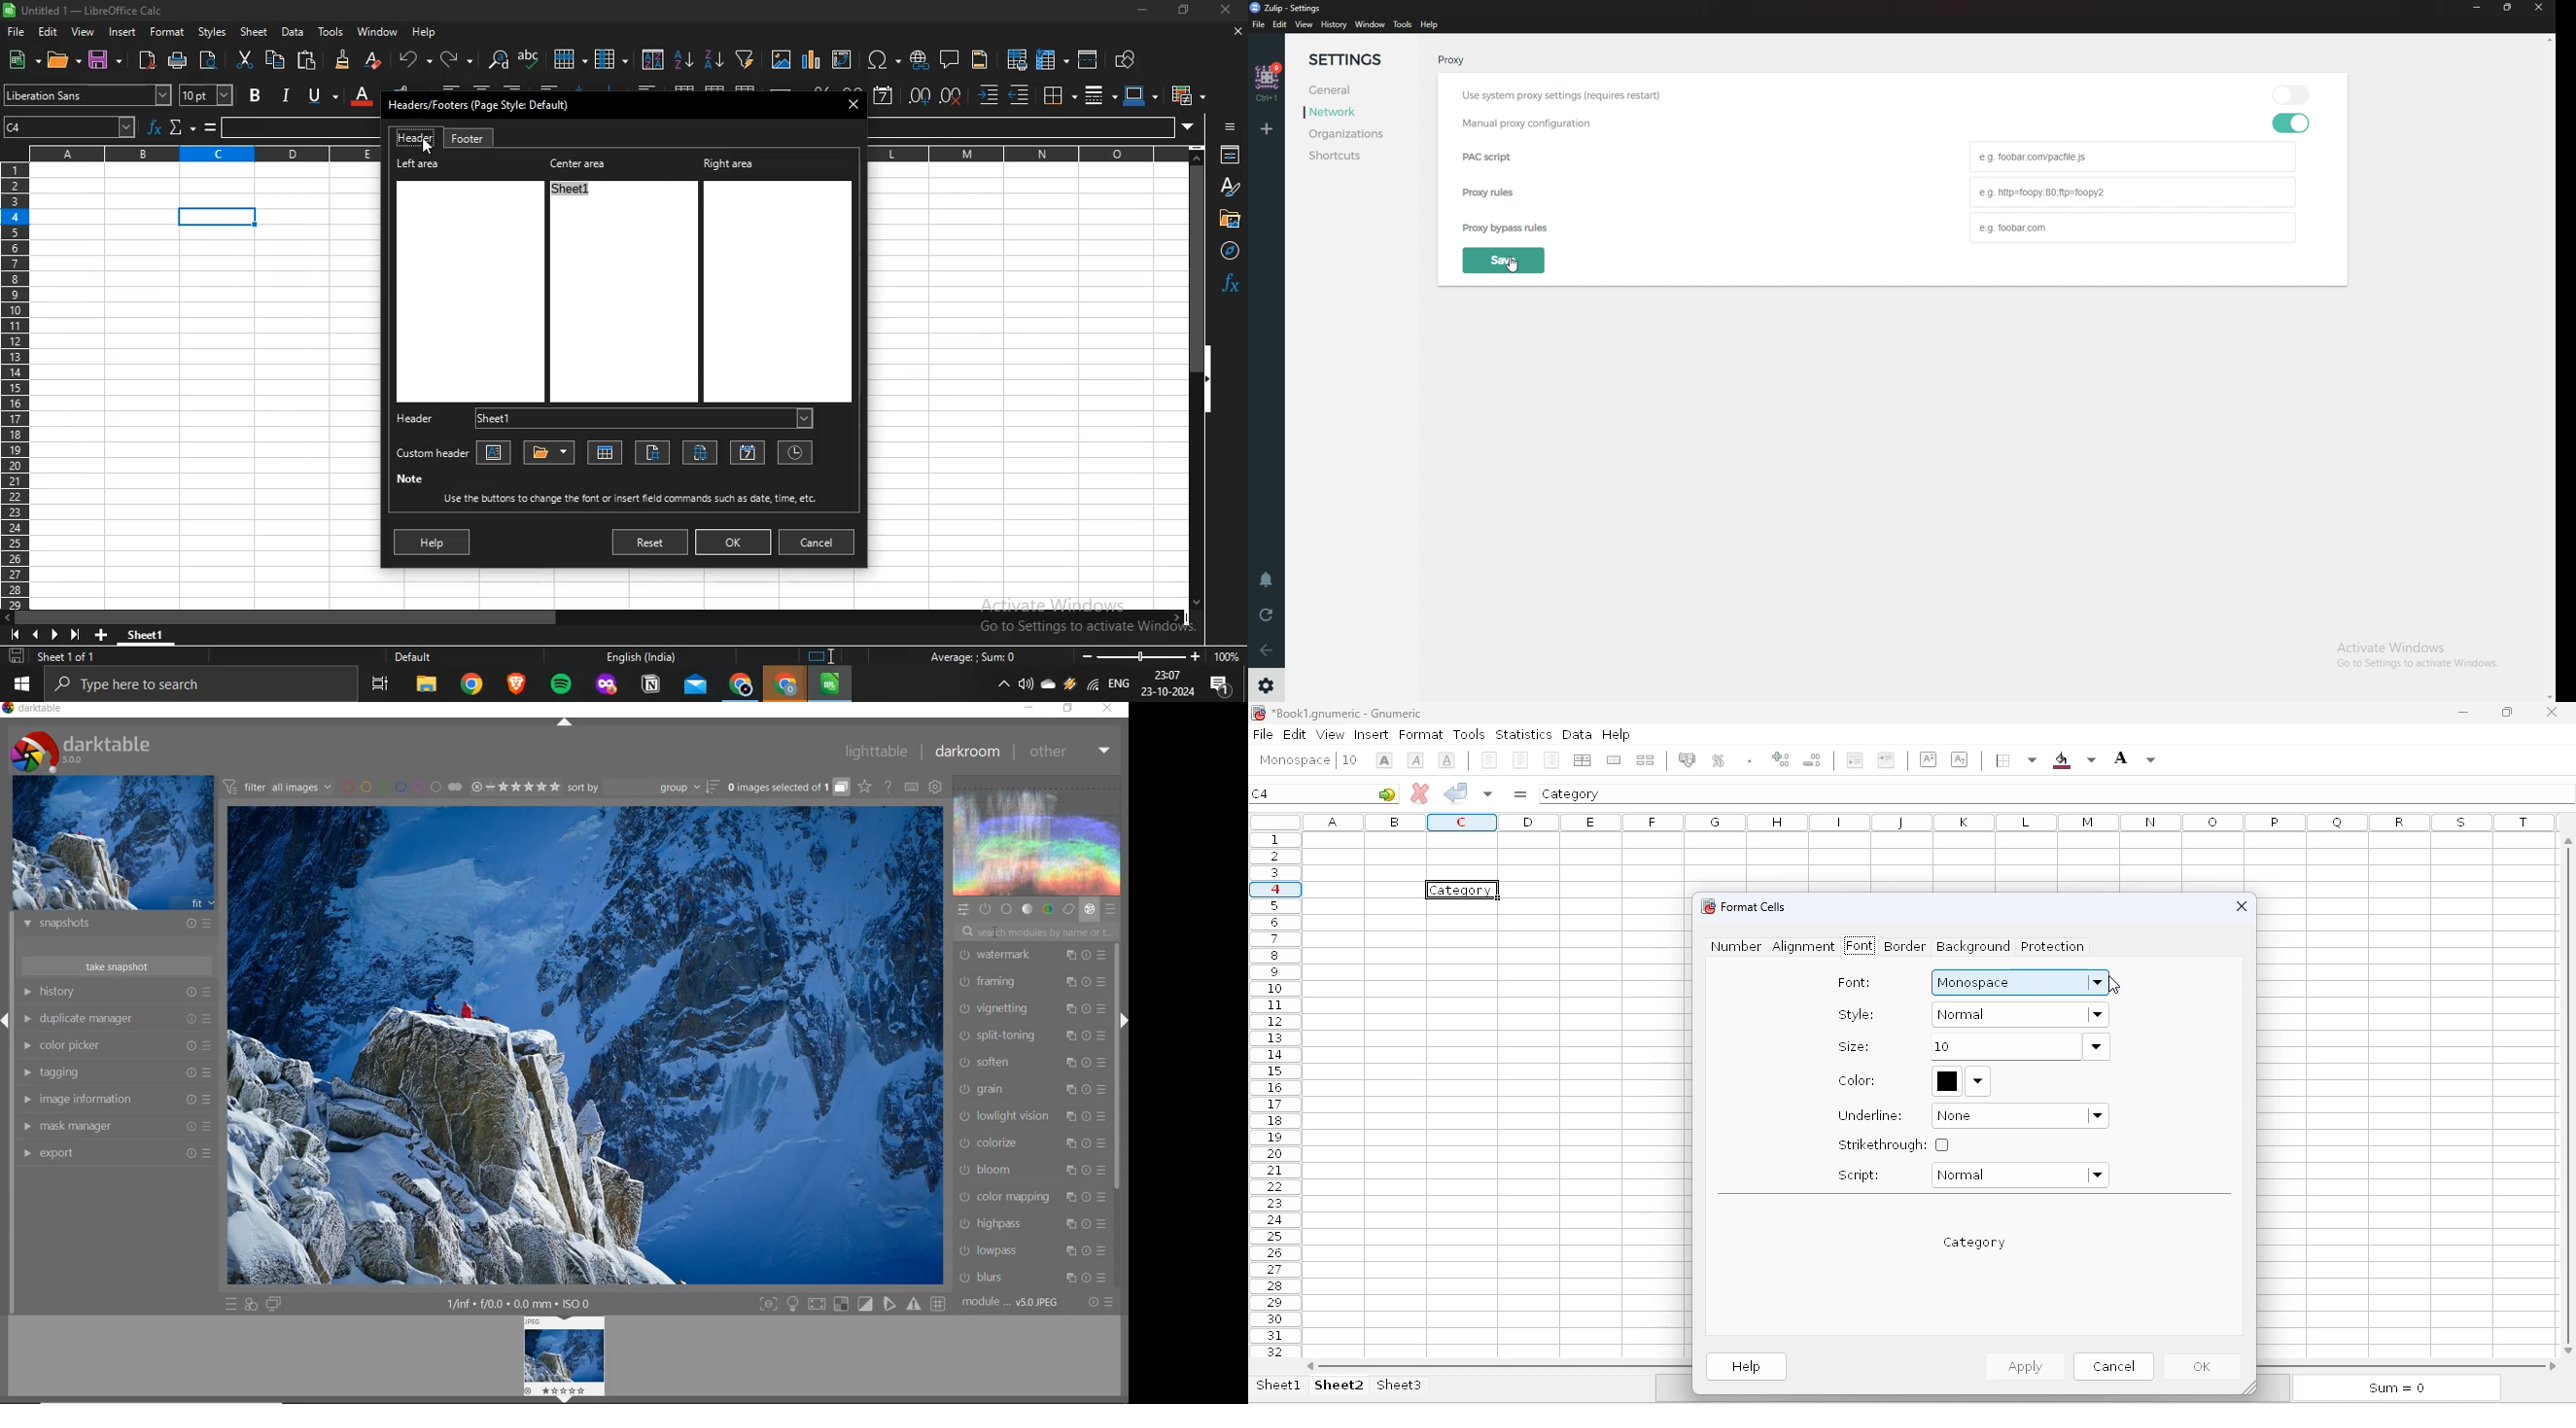 This screenshot has height=1428, width=2576. I want to click on center horizontally across the selection, so click(1582, 760).